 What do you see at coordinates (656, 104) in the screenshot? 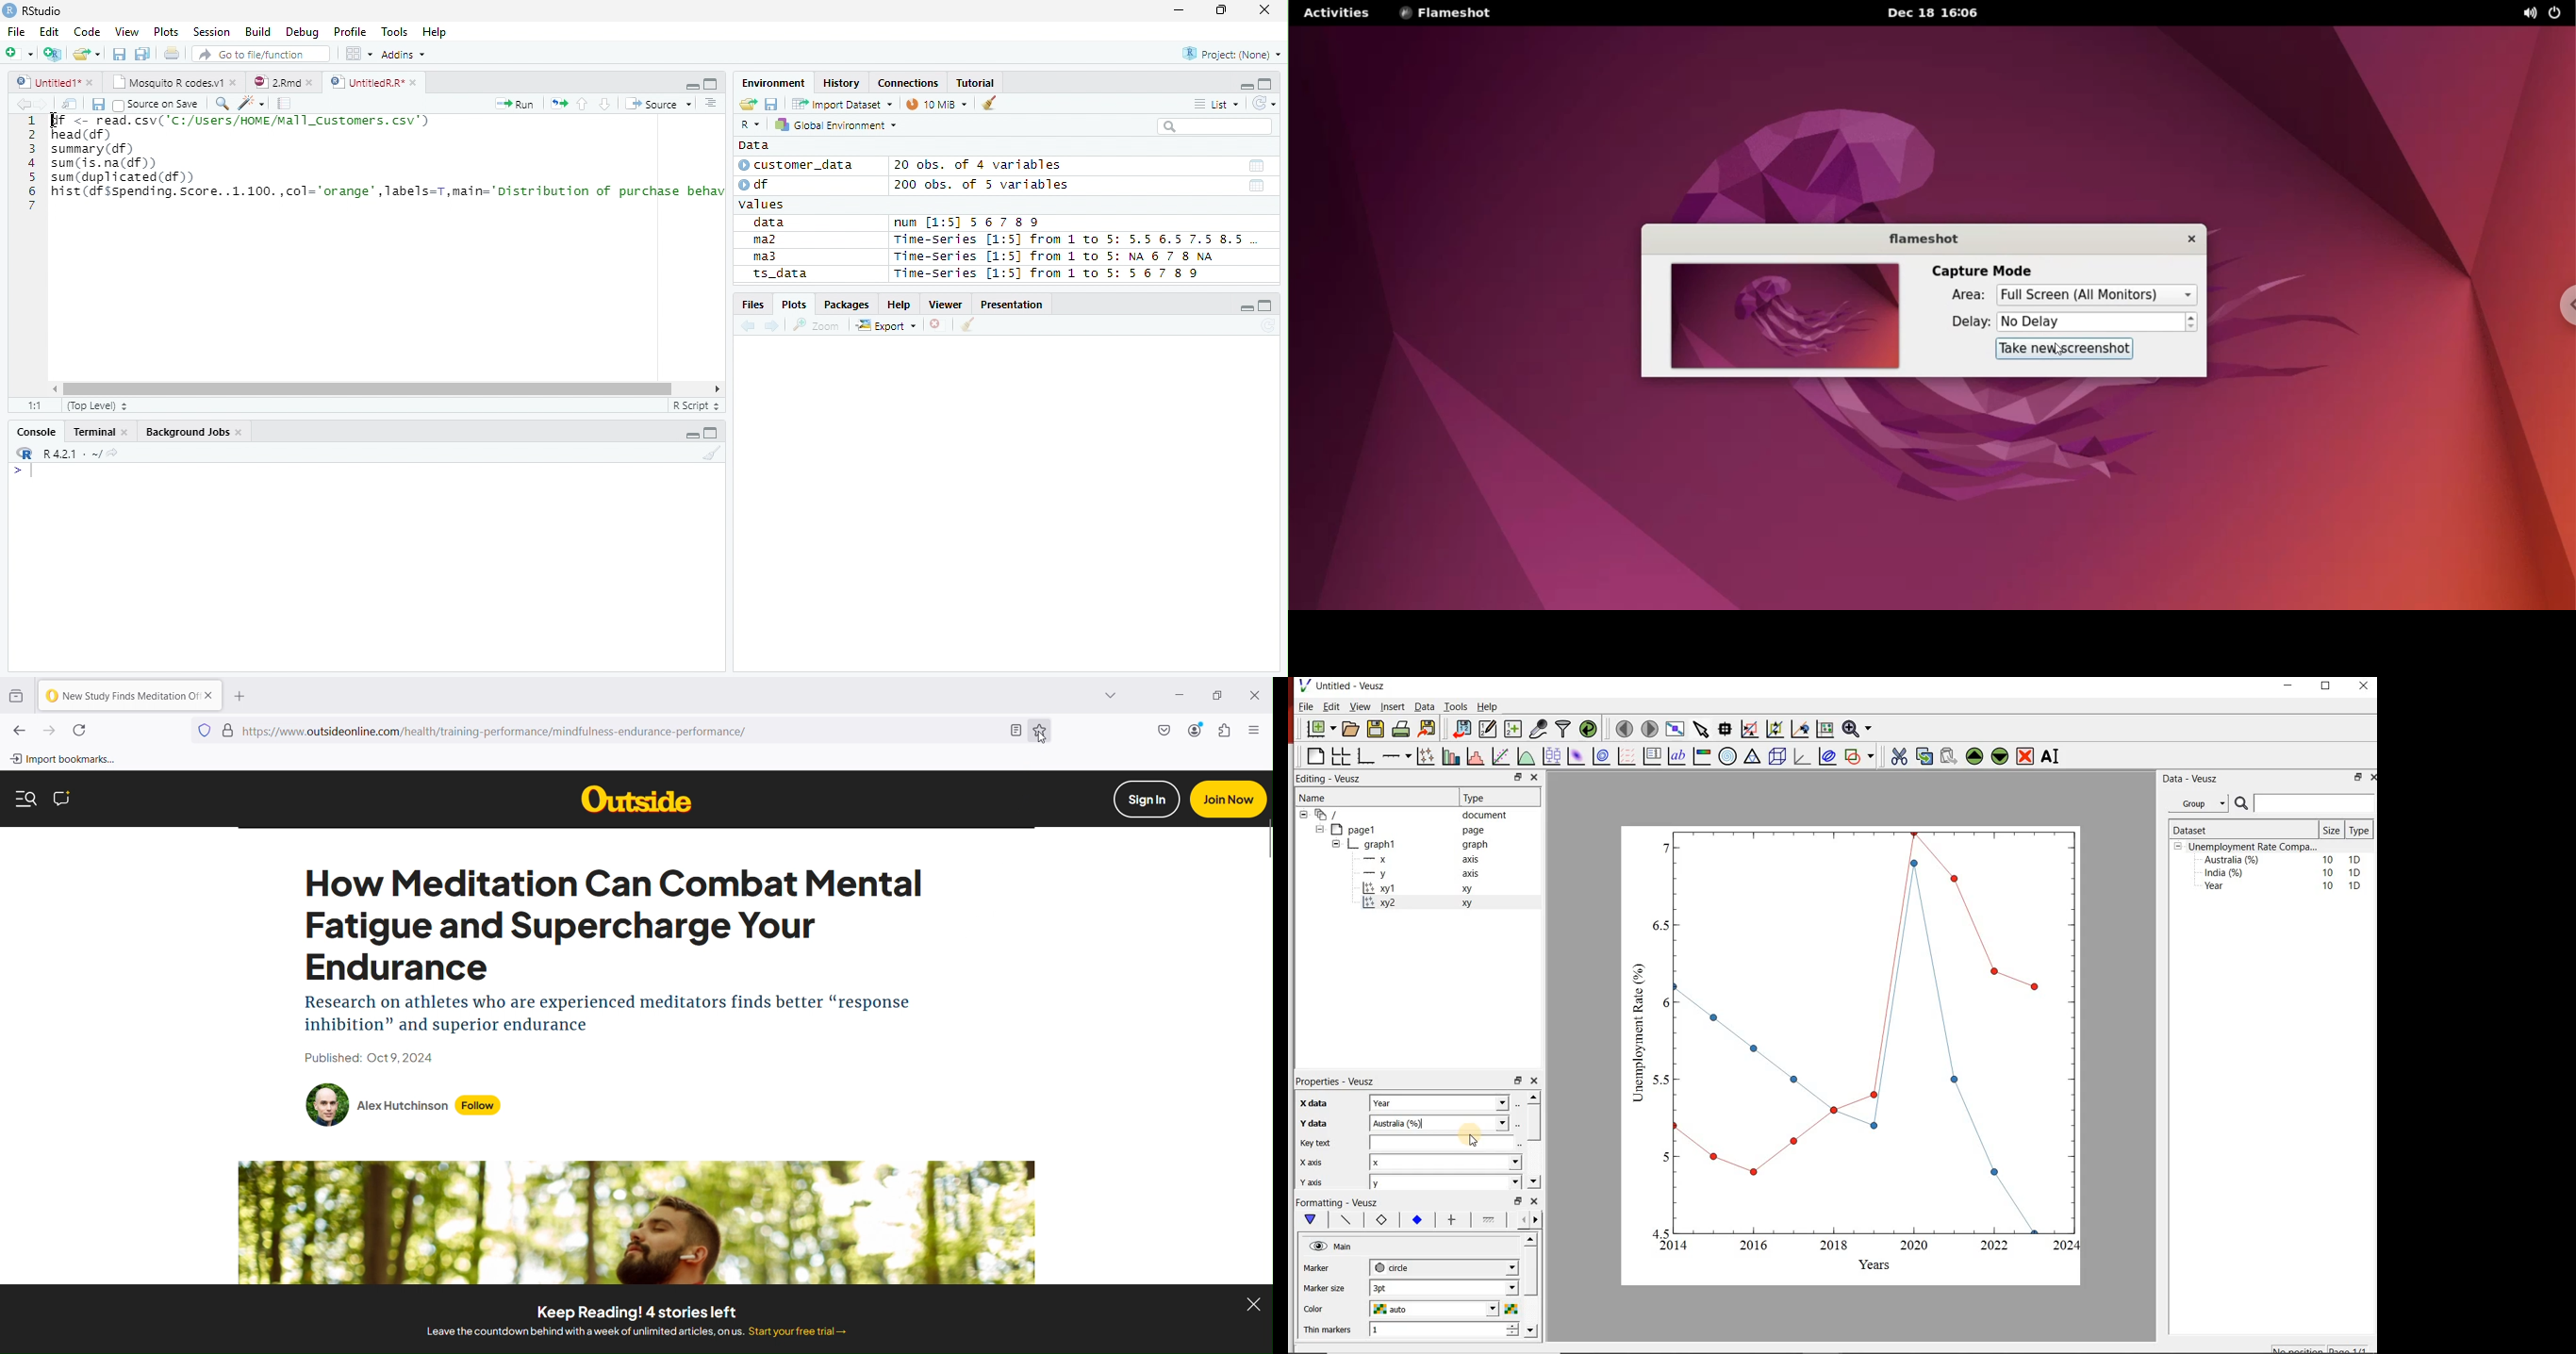
I see `Source` at bounding box center [656, 104].